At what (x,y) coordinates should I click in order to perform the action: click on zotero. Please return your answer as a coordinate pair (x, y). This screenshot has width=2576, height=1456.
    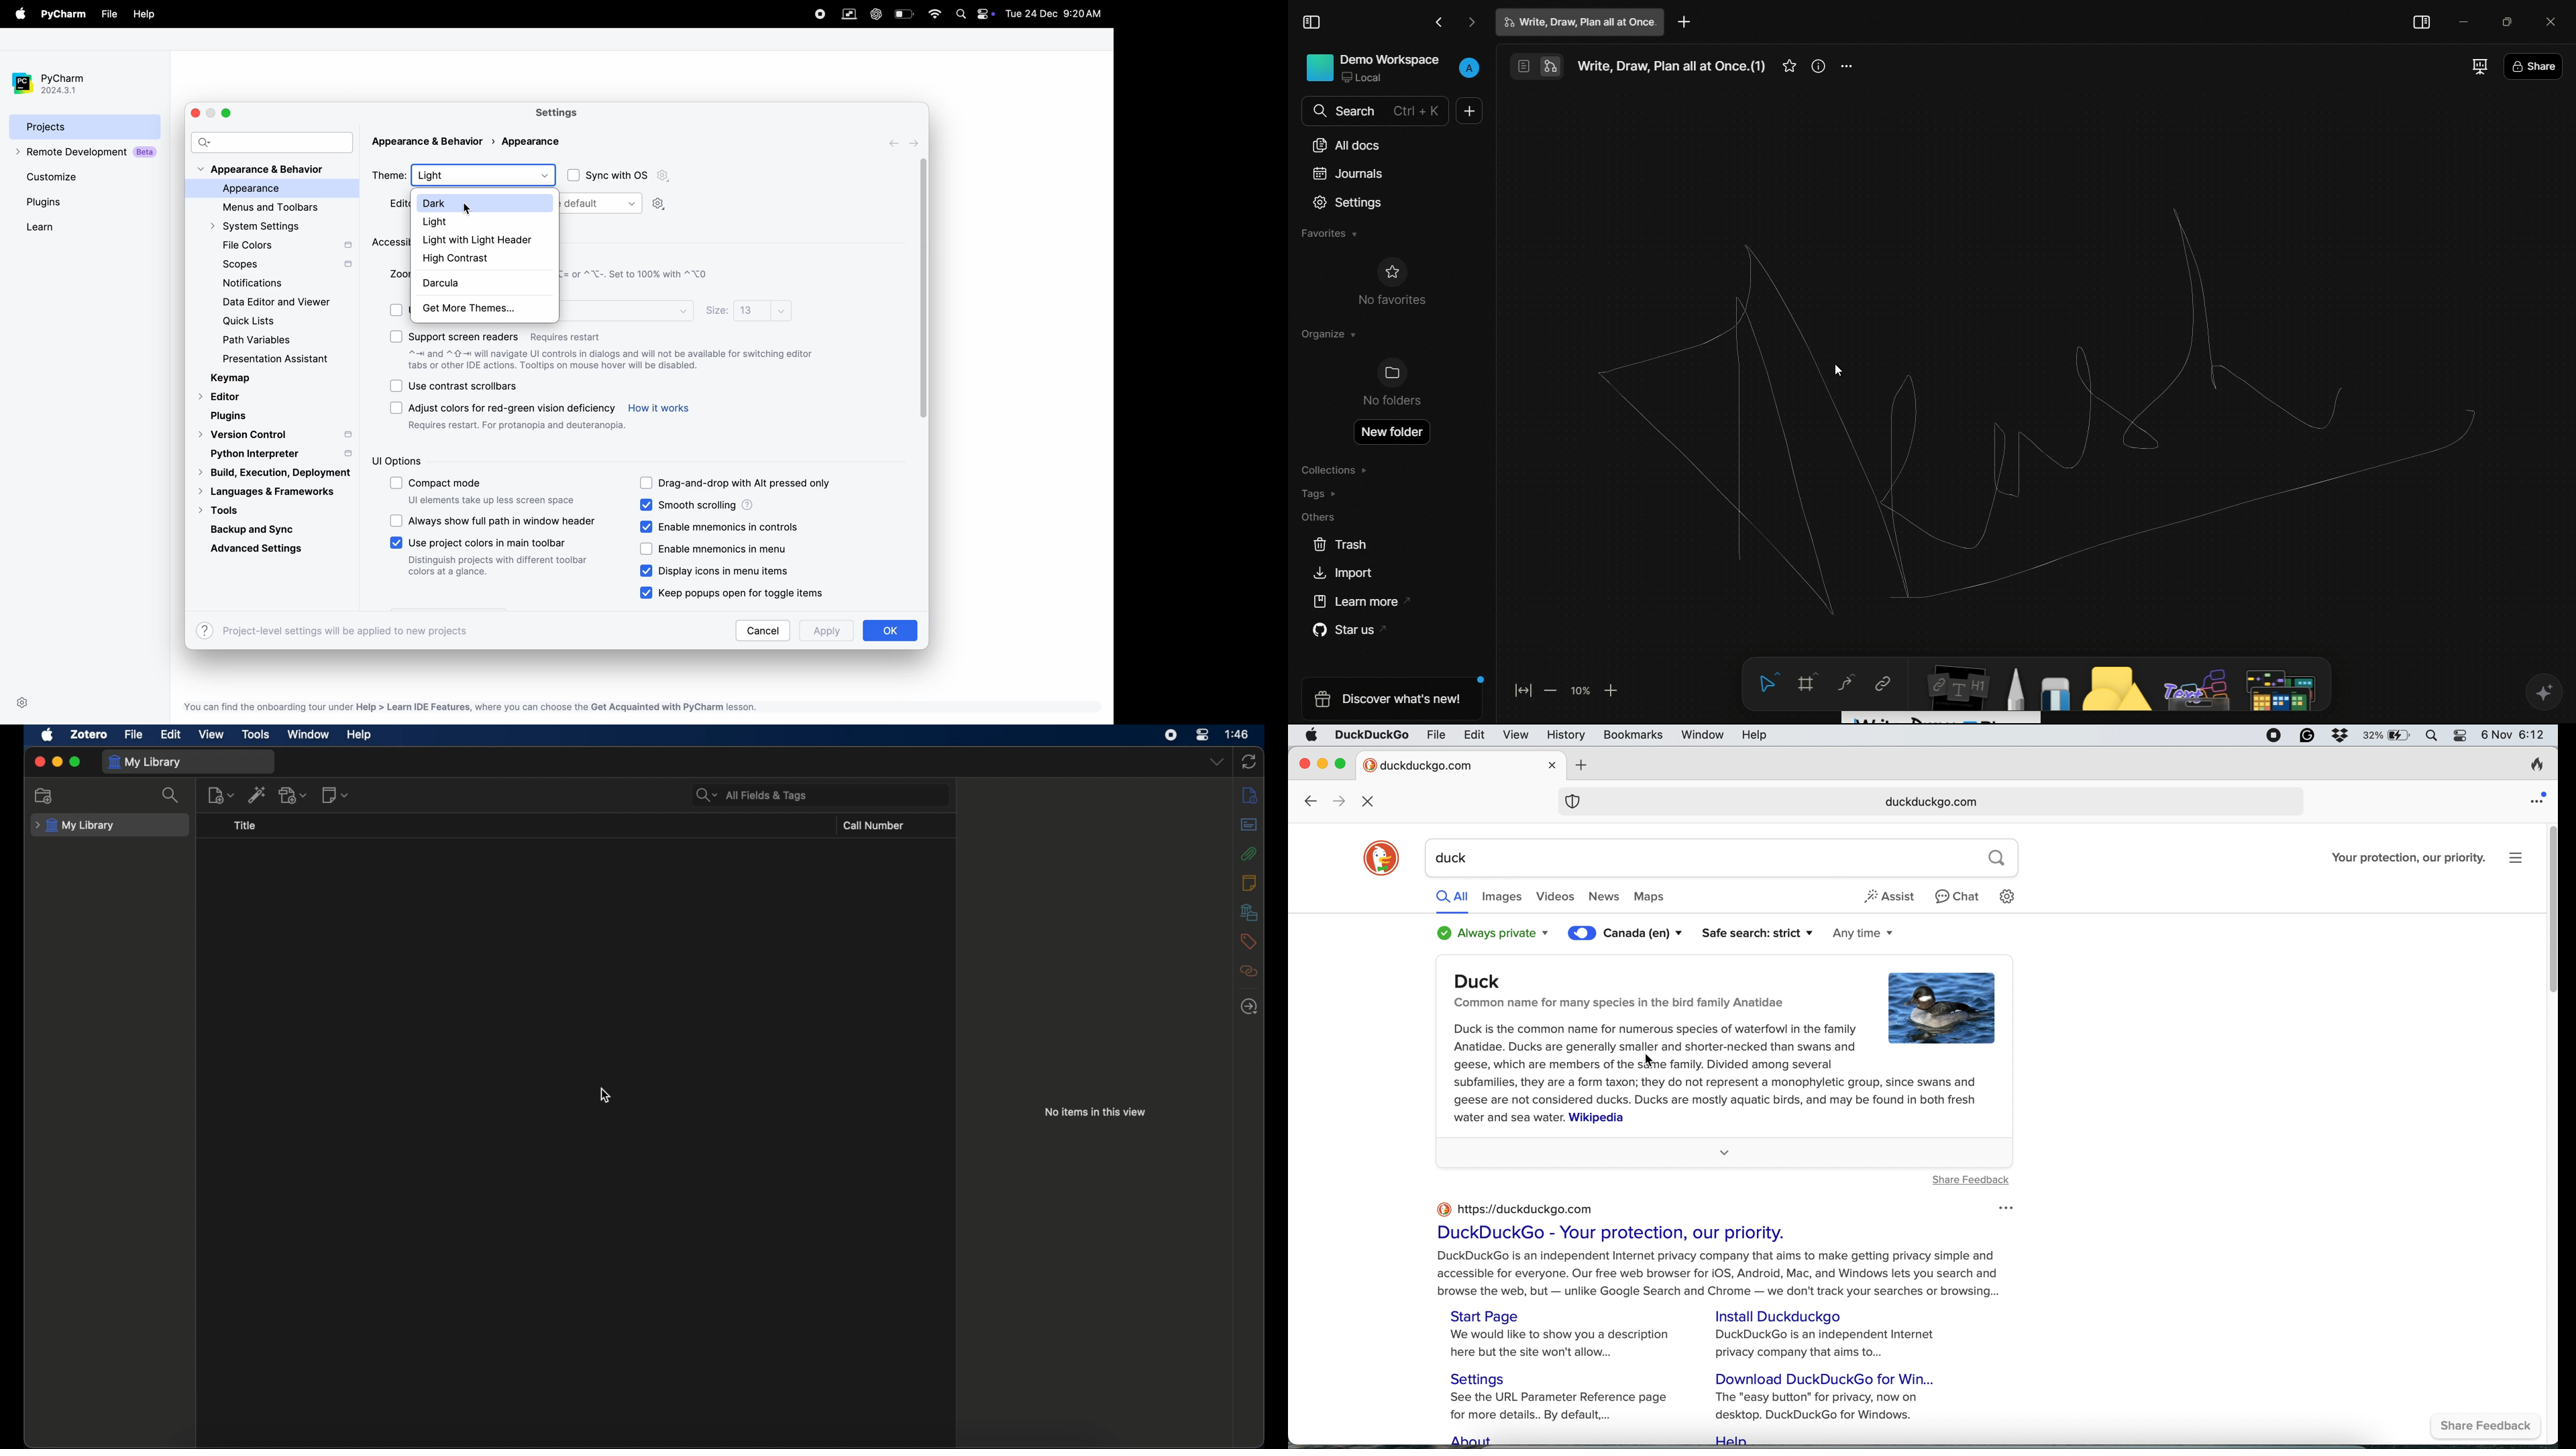
    Looking at the image, I should click on (88, 734).